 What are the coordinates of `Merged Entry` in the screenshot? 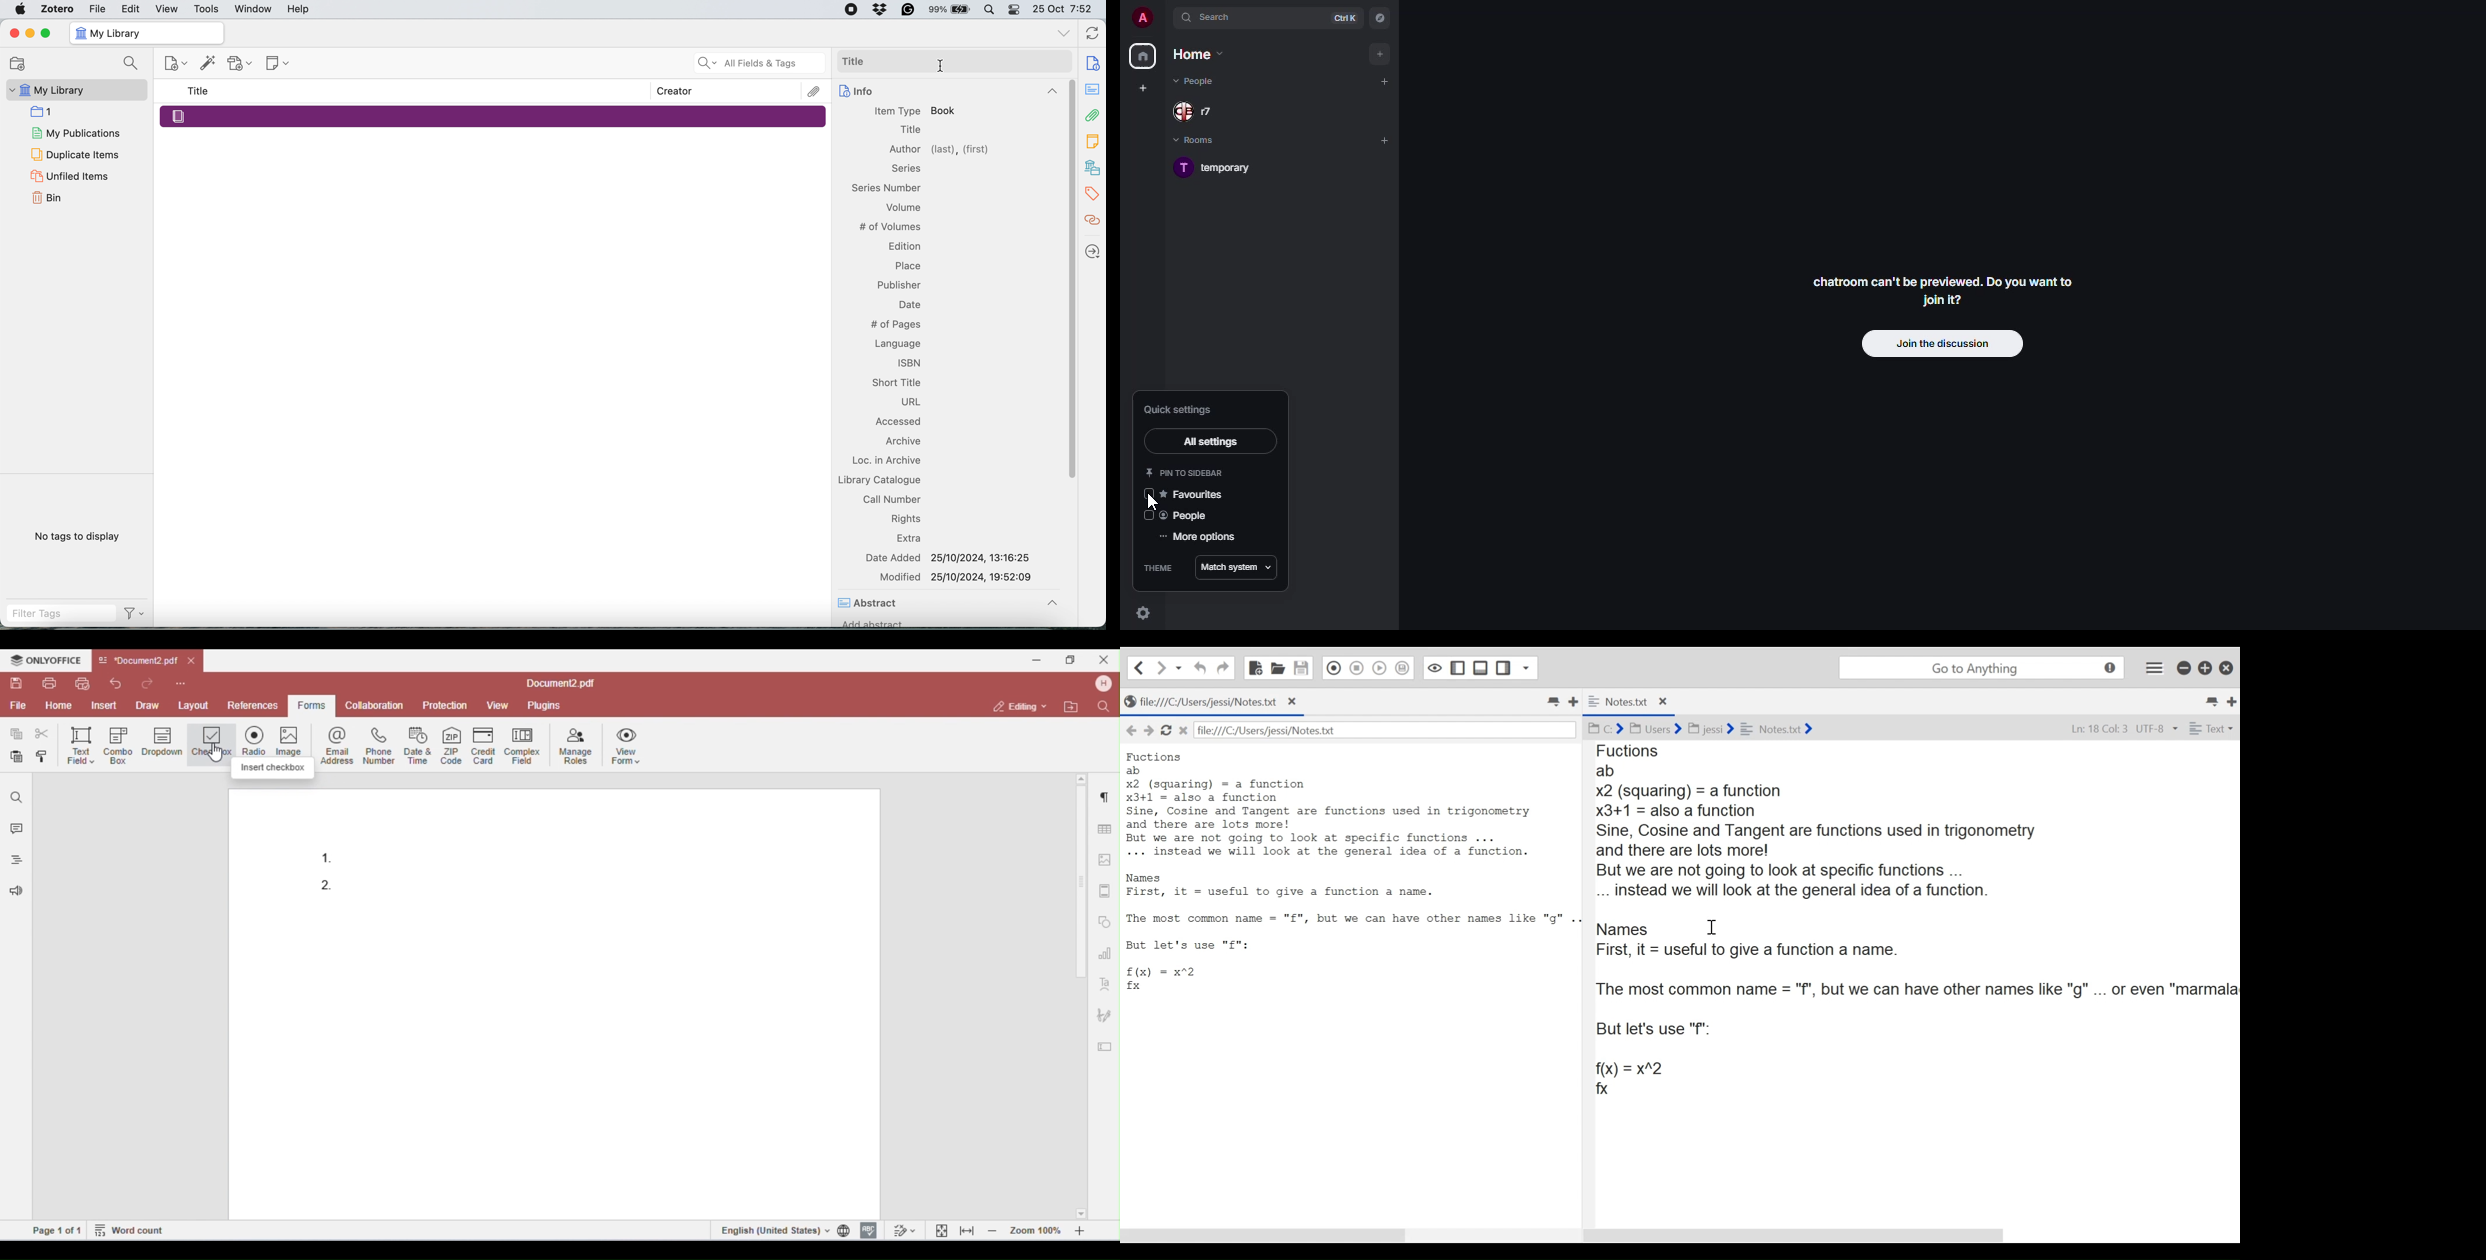 It's located at (492, 115).